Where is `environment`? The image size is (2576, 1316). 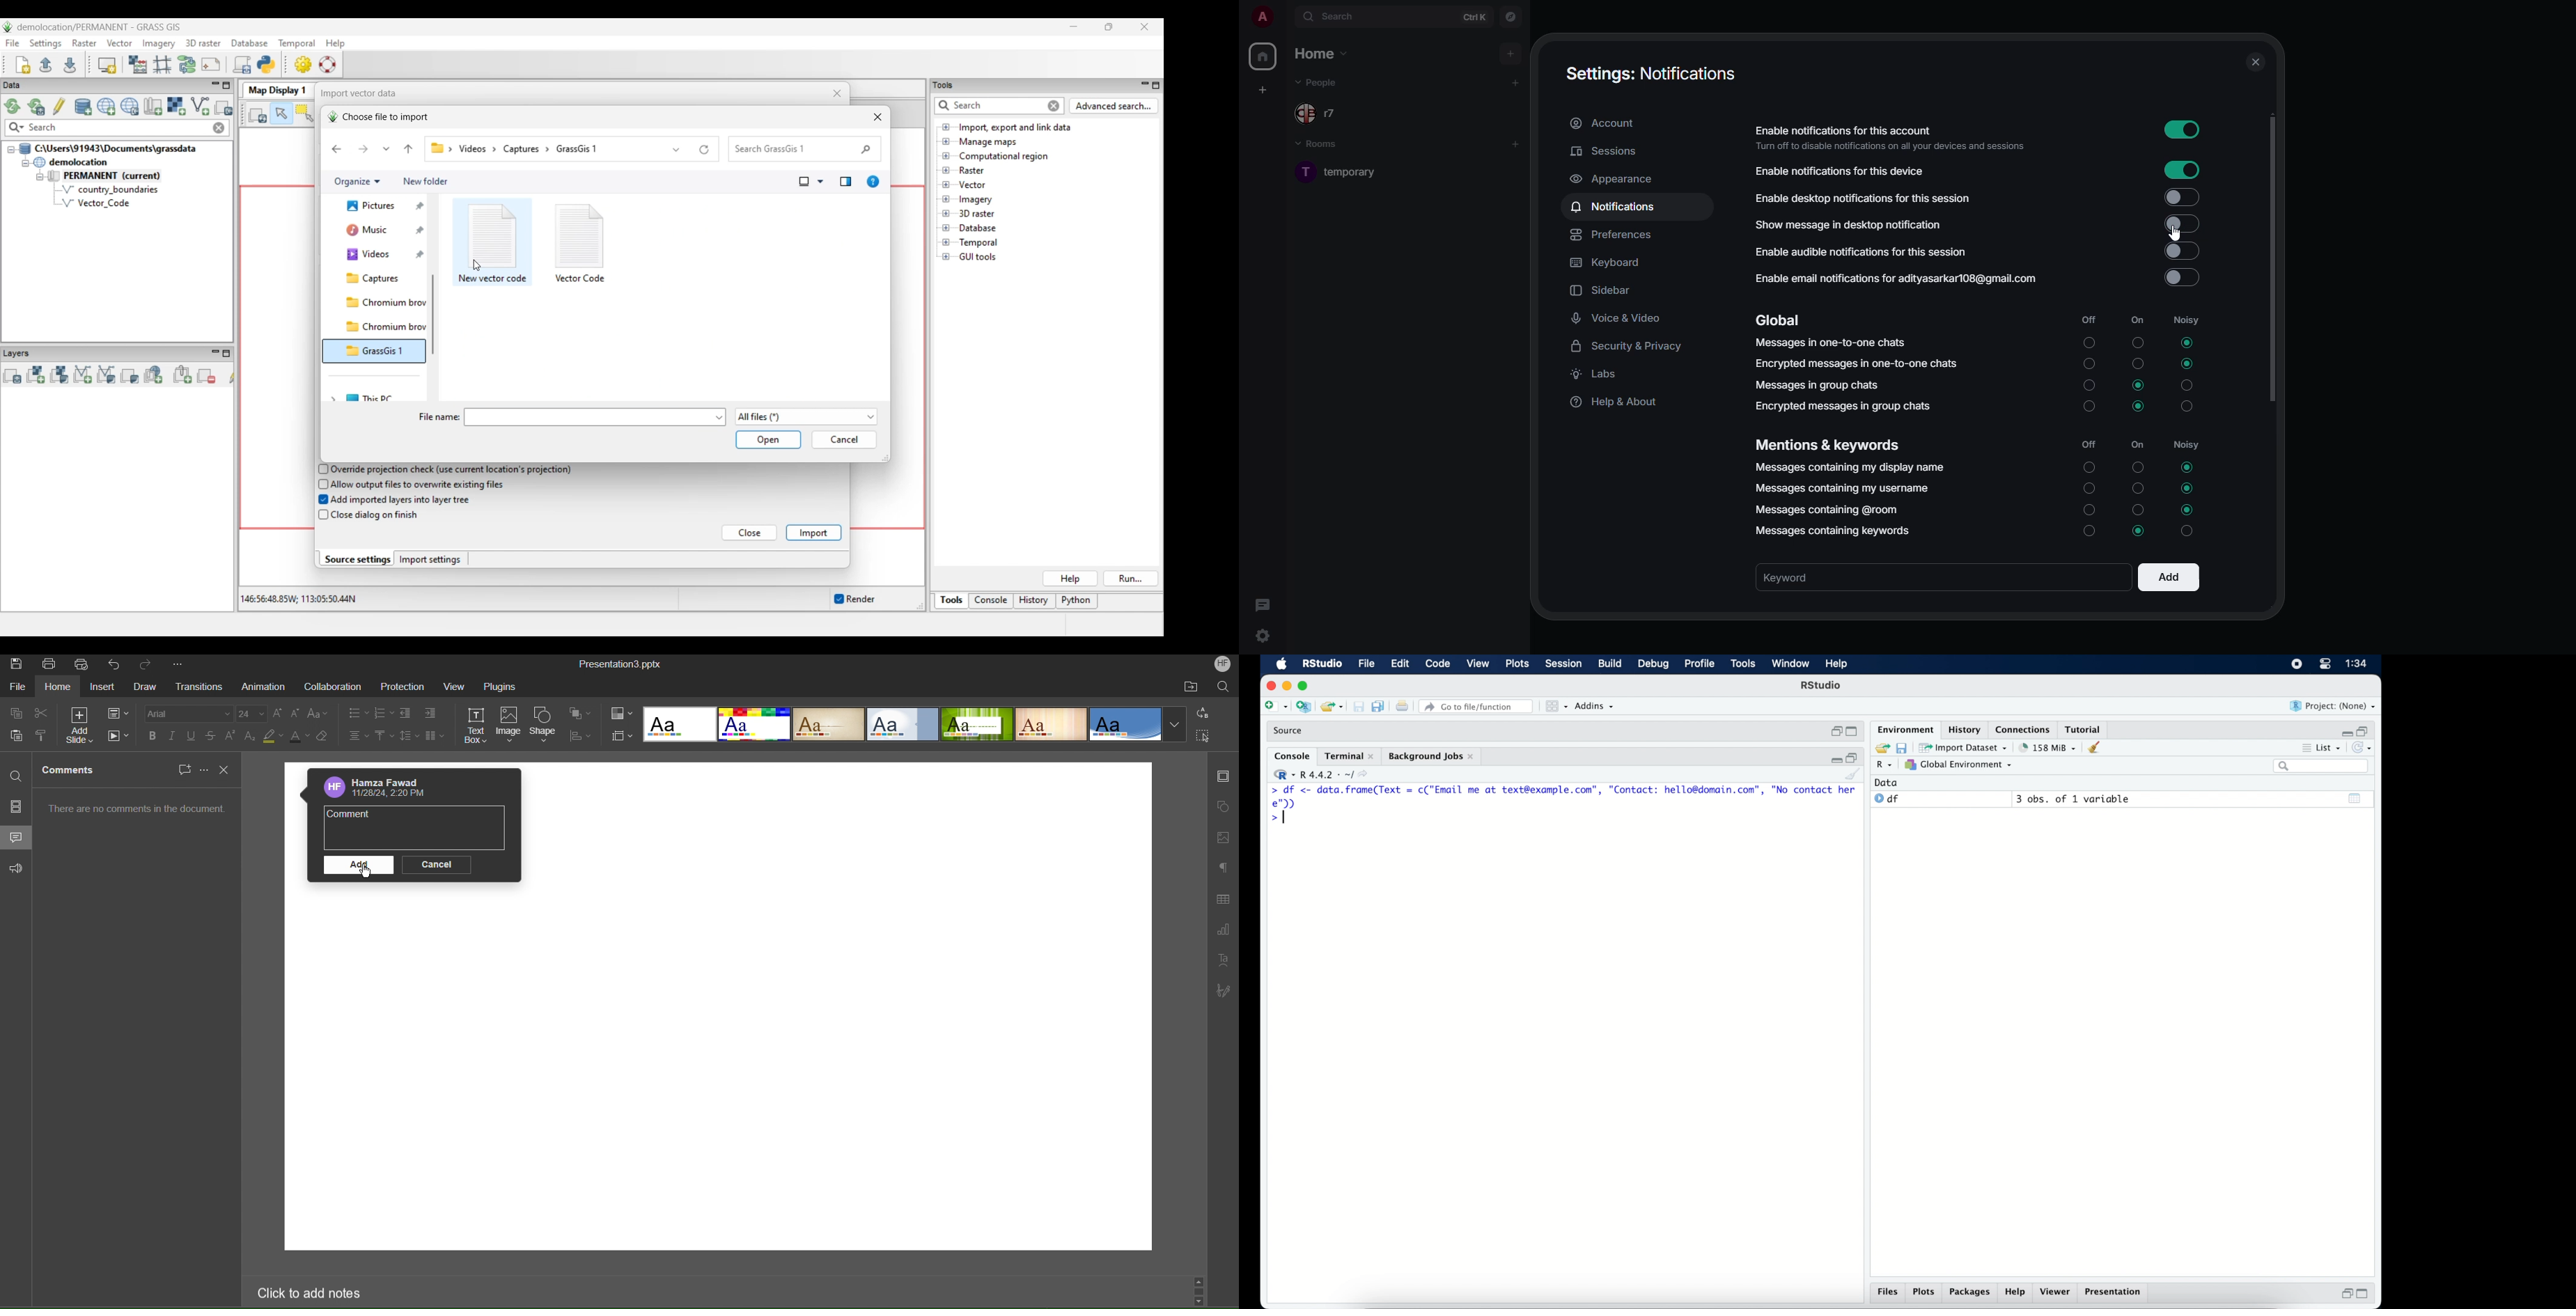 environment is located at coordinates (1904, 729).